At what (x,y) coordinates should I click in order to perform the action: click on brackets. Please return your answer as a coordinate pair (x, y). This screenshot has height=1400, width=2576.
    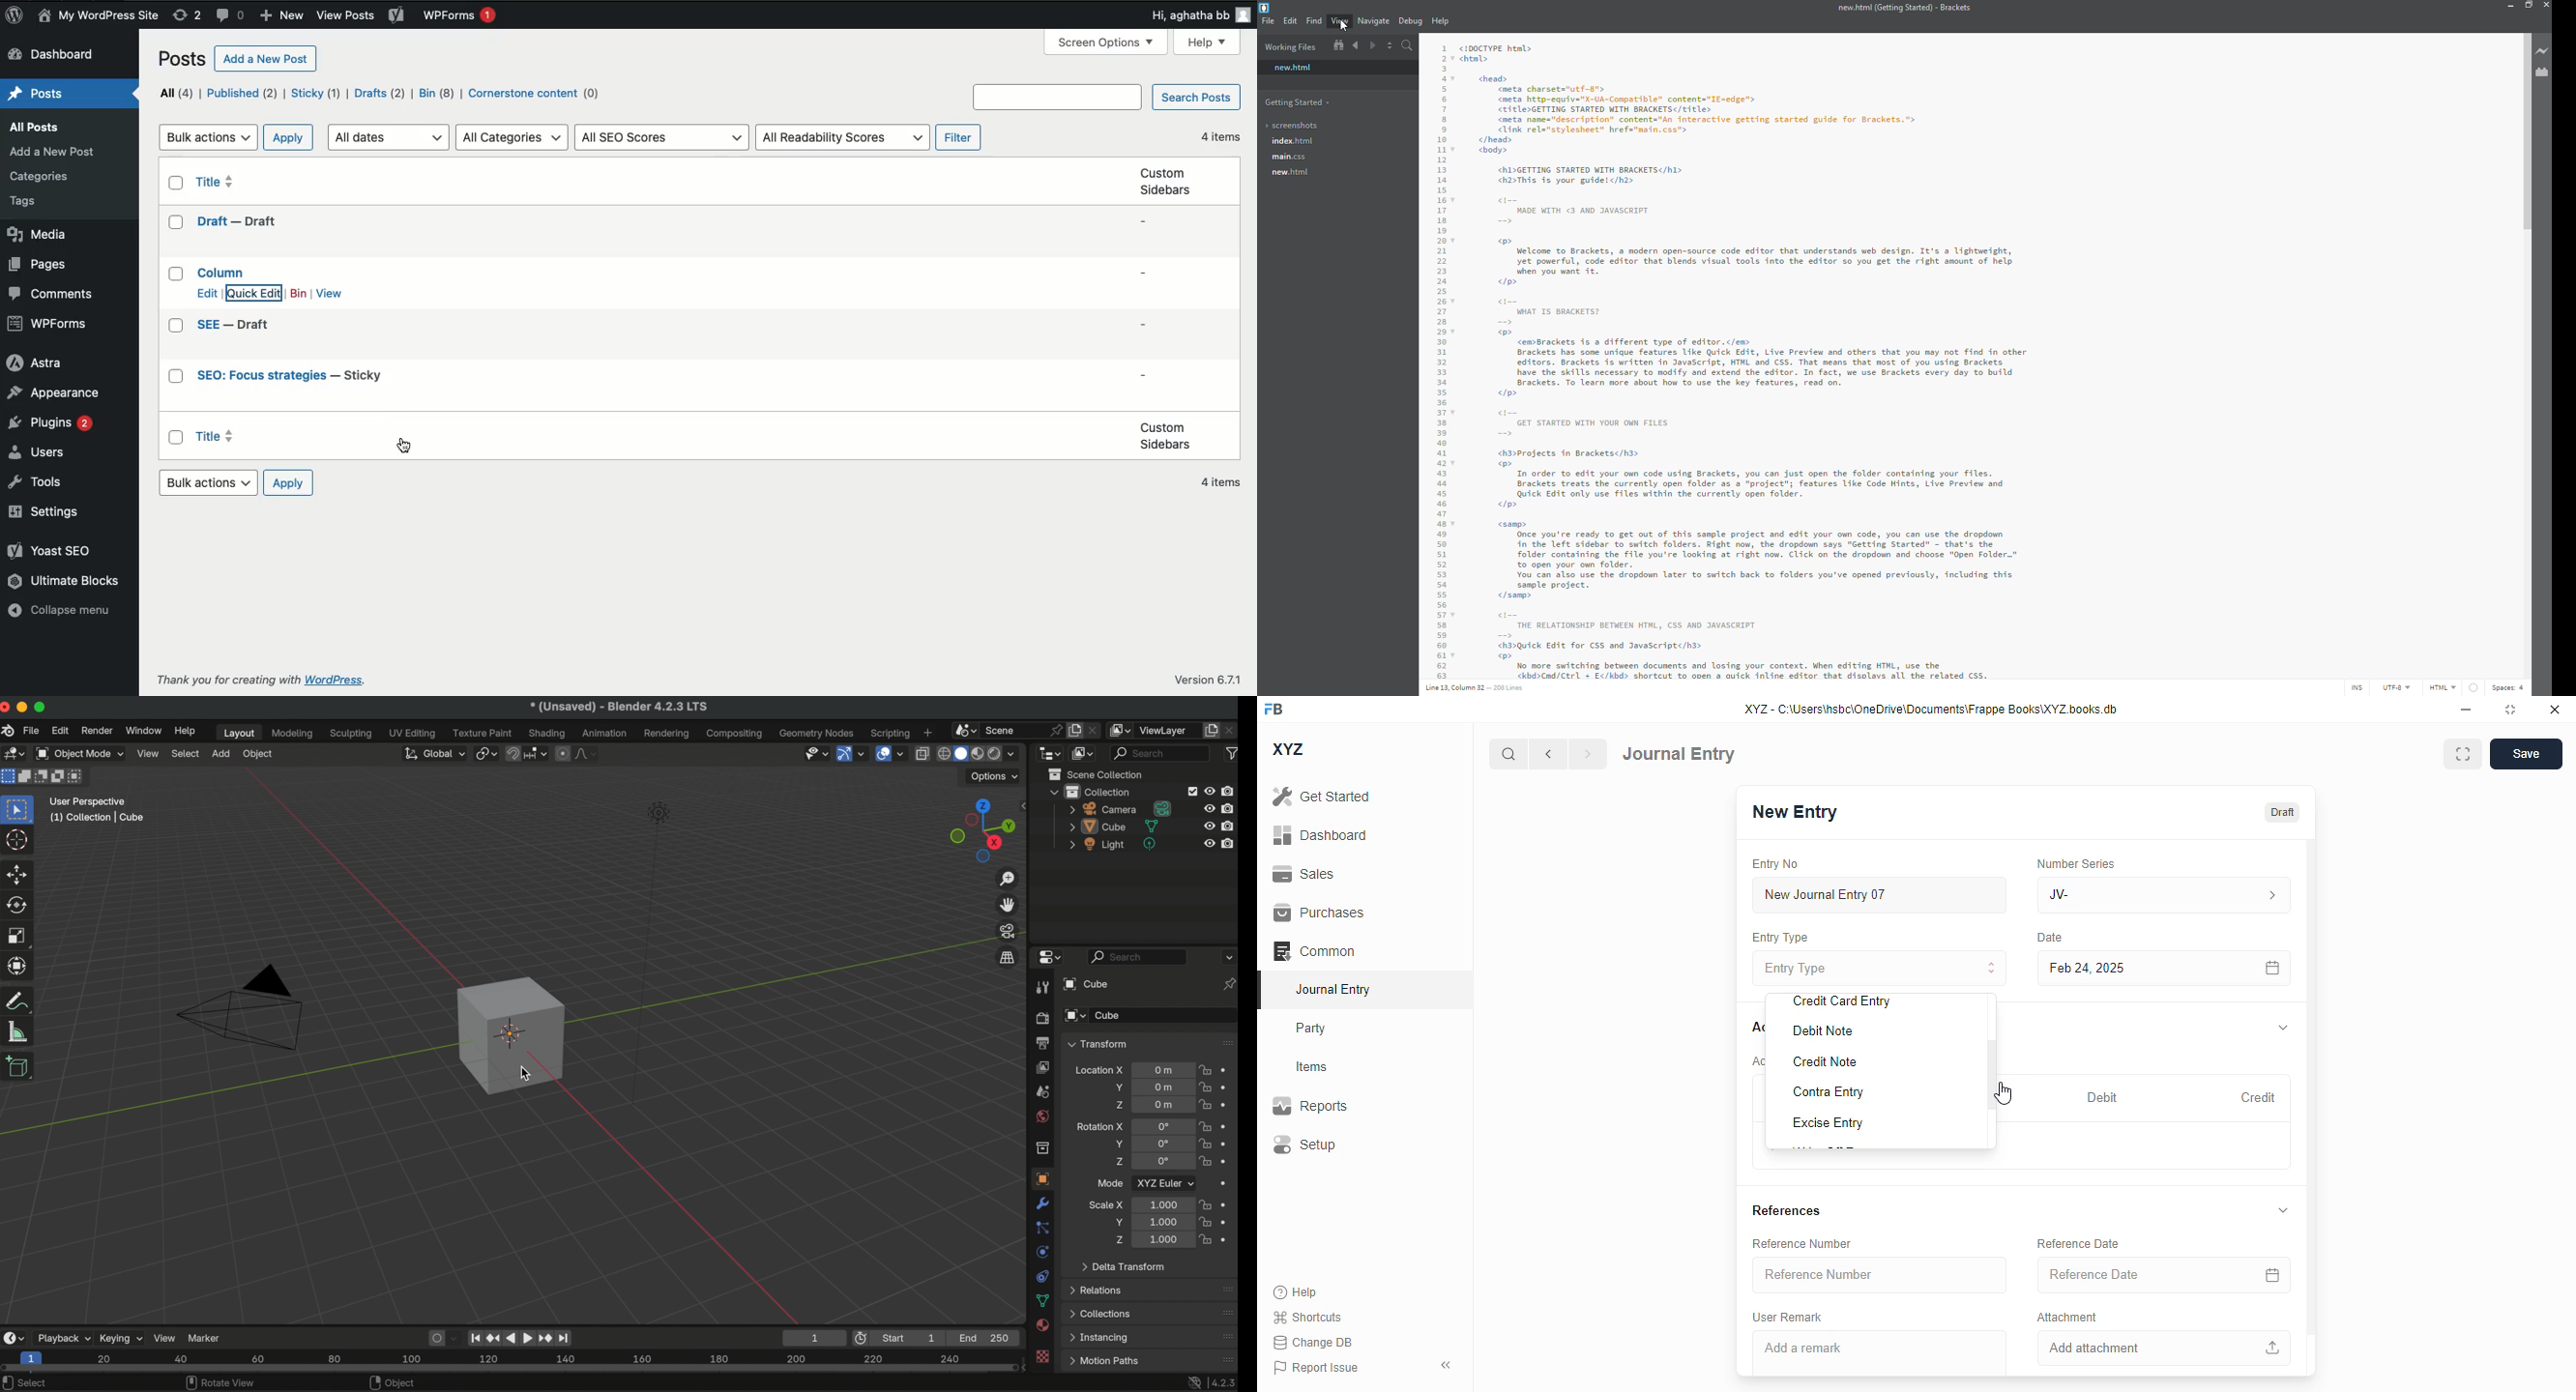
    Looking at the image, I should click on (1903, 9).